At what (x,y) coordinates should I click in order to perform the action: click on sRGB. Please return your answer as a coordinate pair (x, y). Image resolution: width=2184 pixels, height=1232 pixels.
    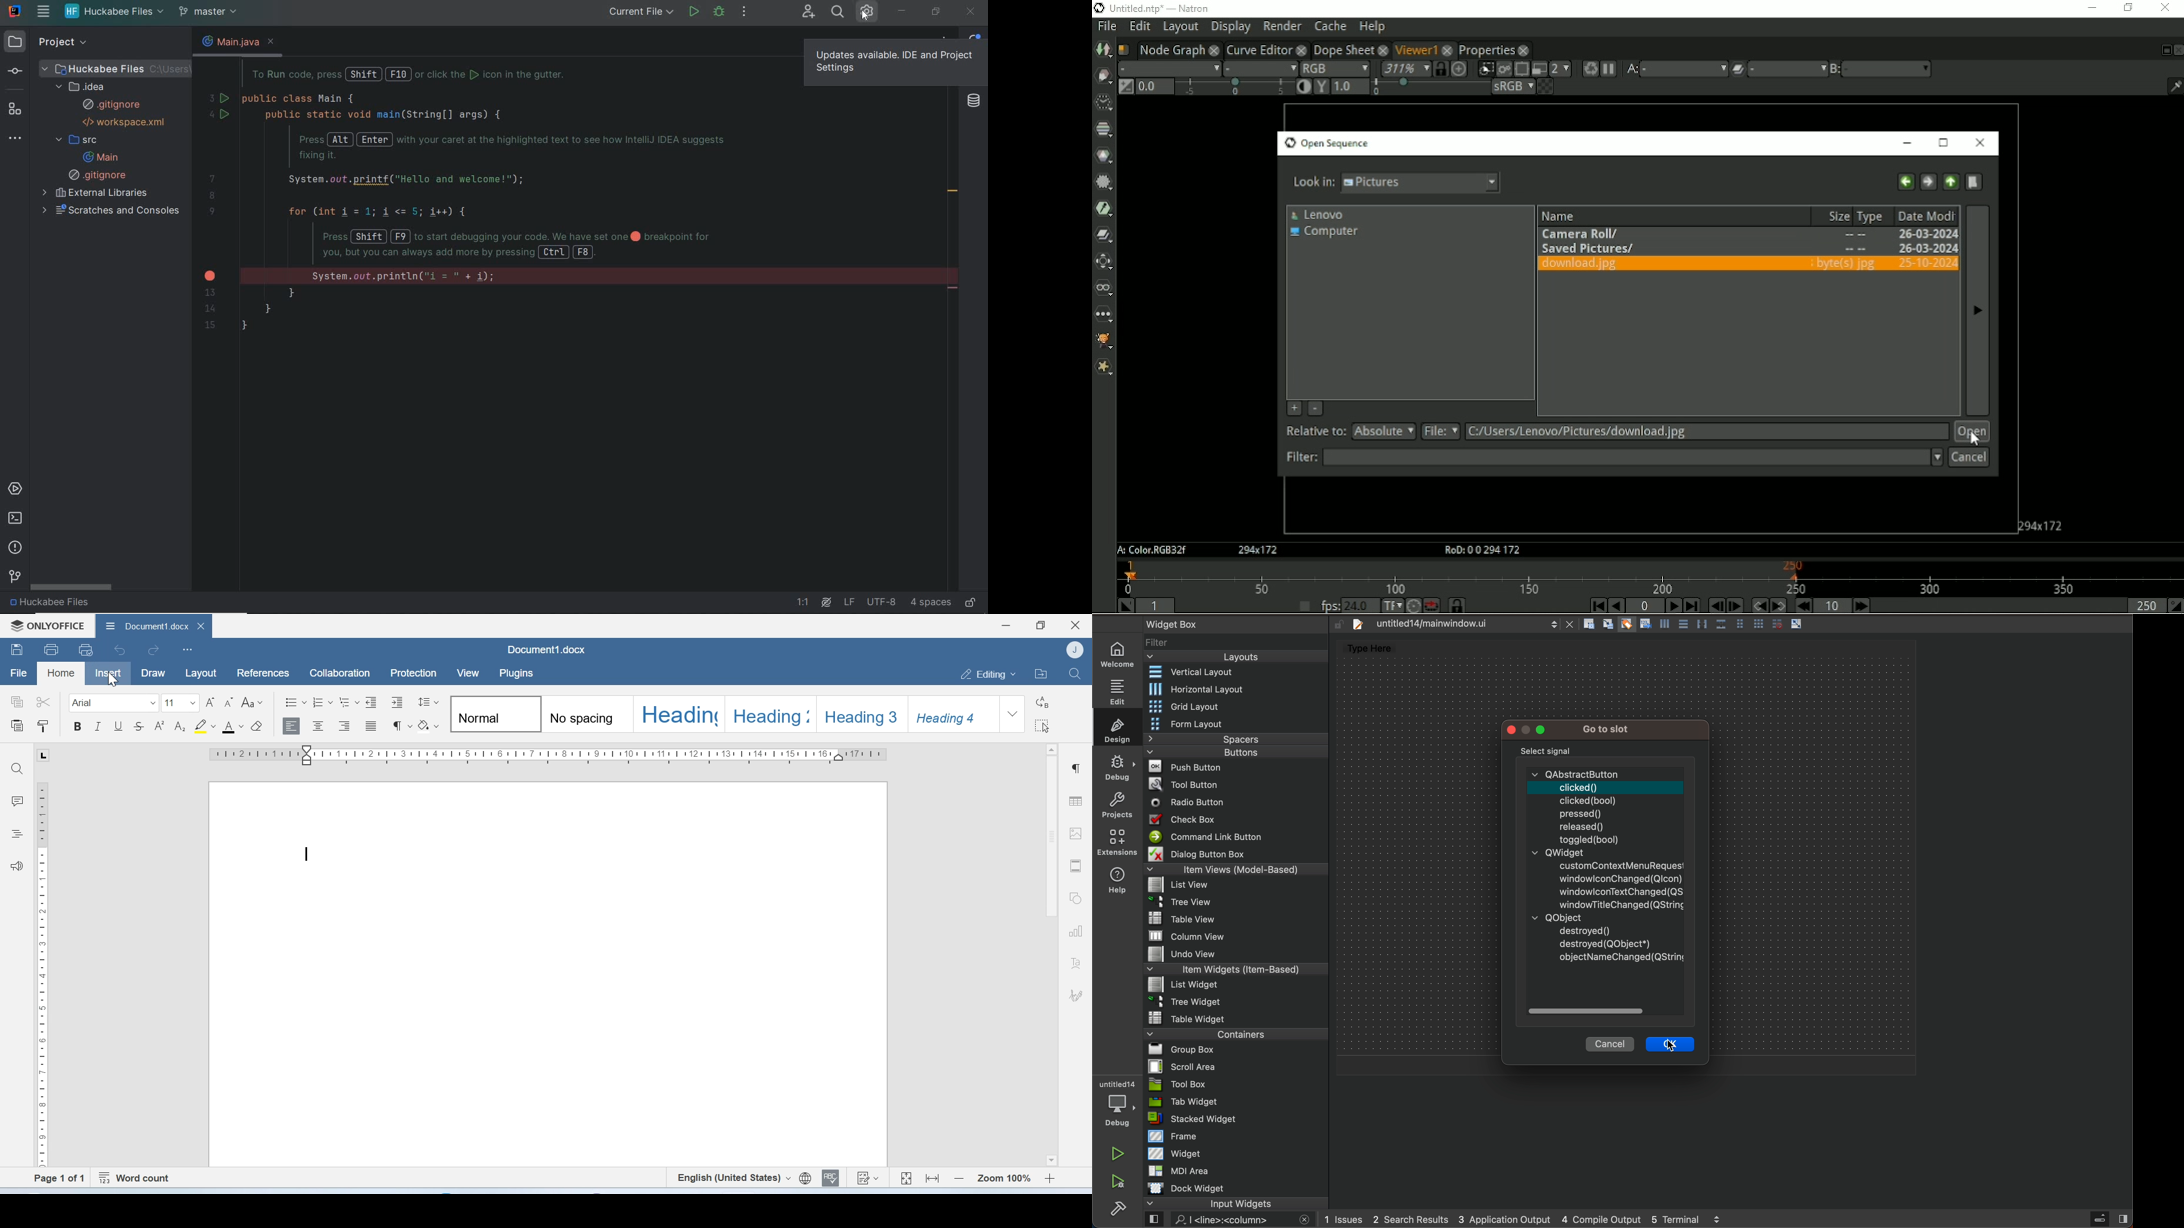
    Looking at the image, I should click on (1513, 87).